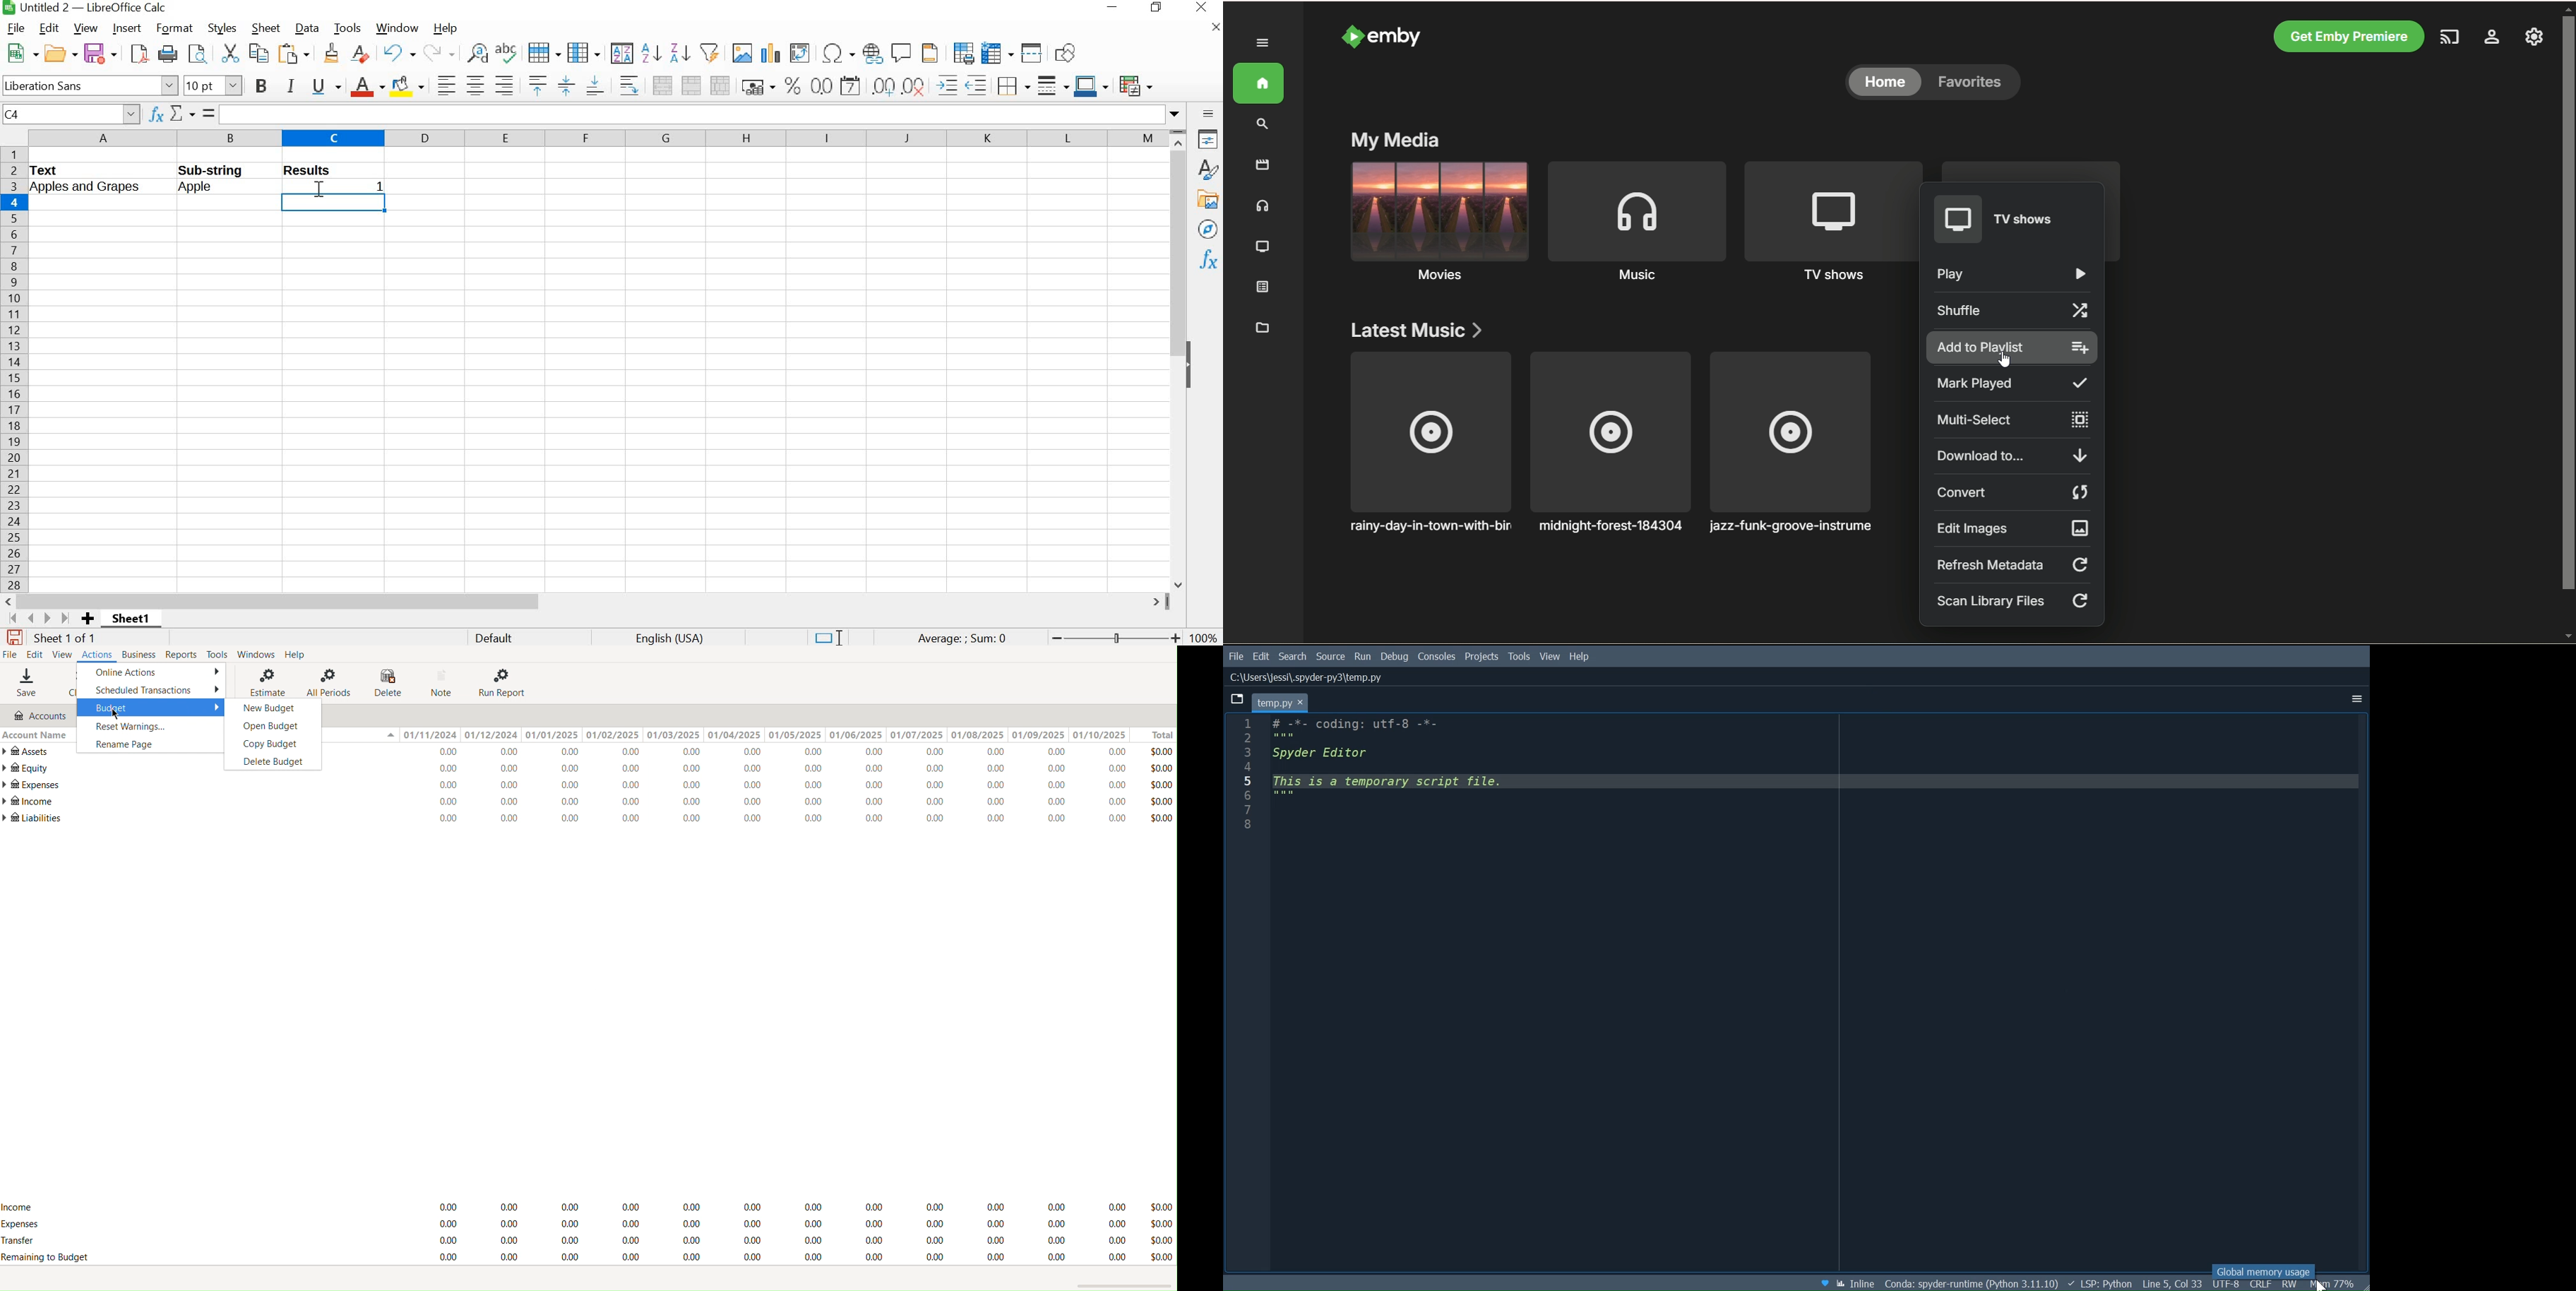 The width and height of the screenshot is (2576, 1316). I want to click on Edit, so click(1262, 657).